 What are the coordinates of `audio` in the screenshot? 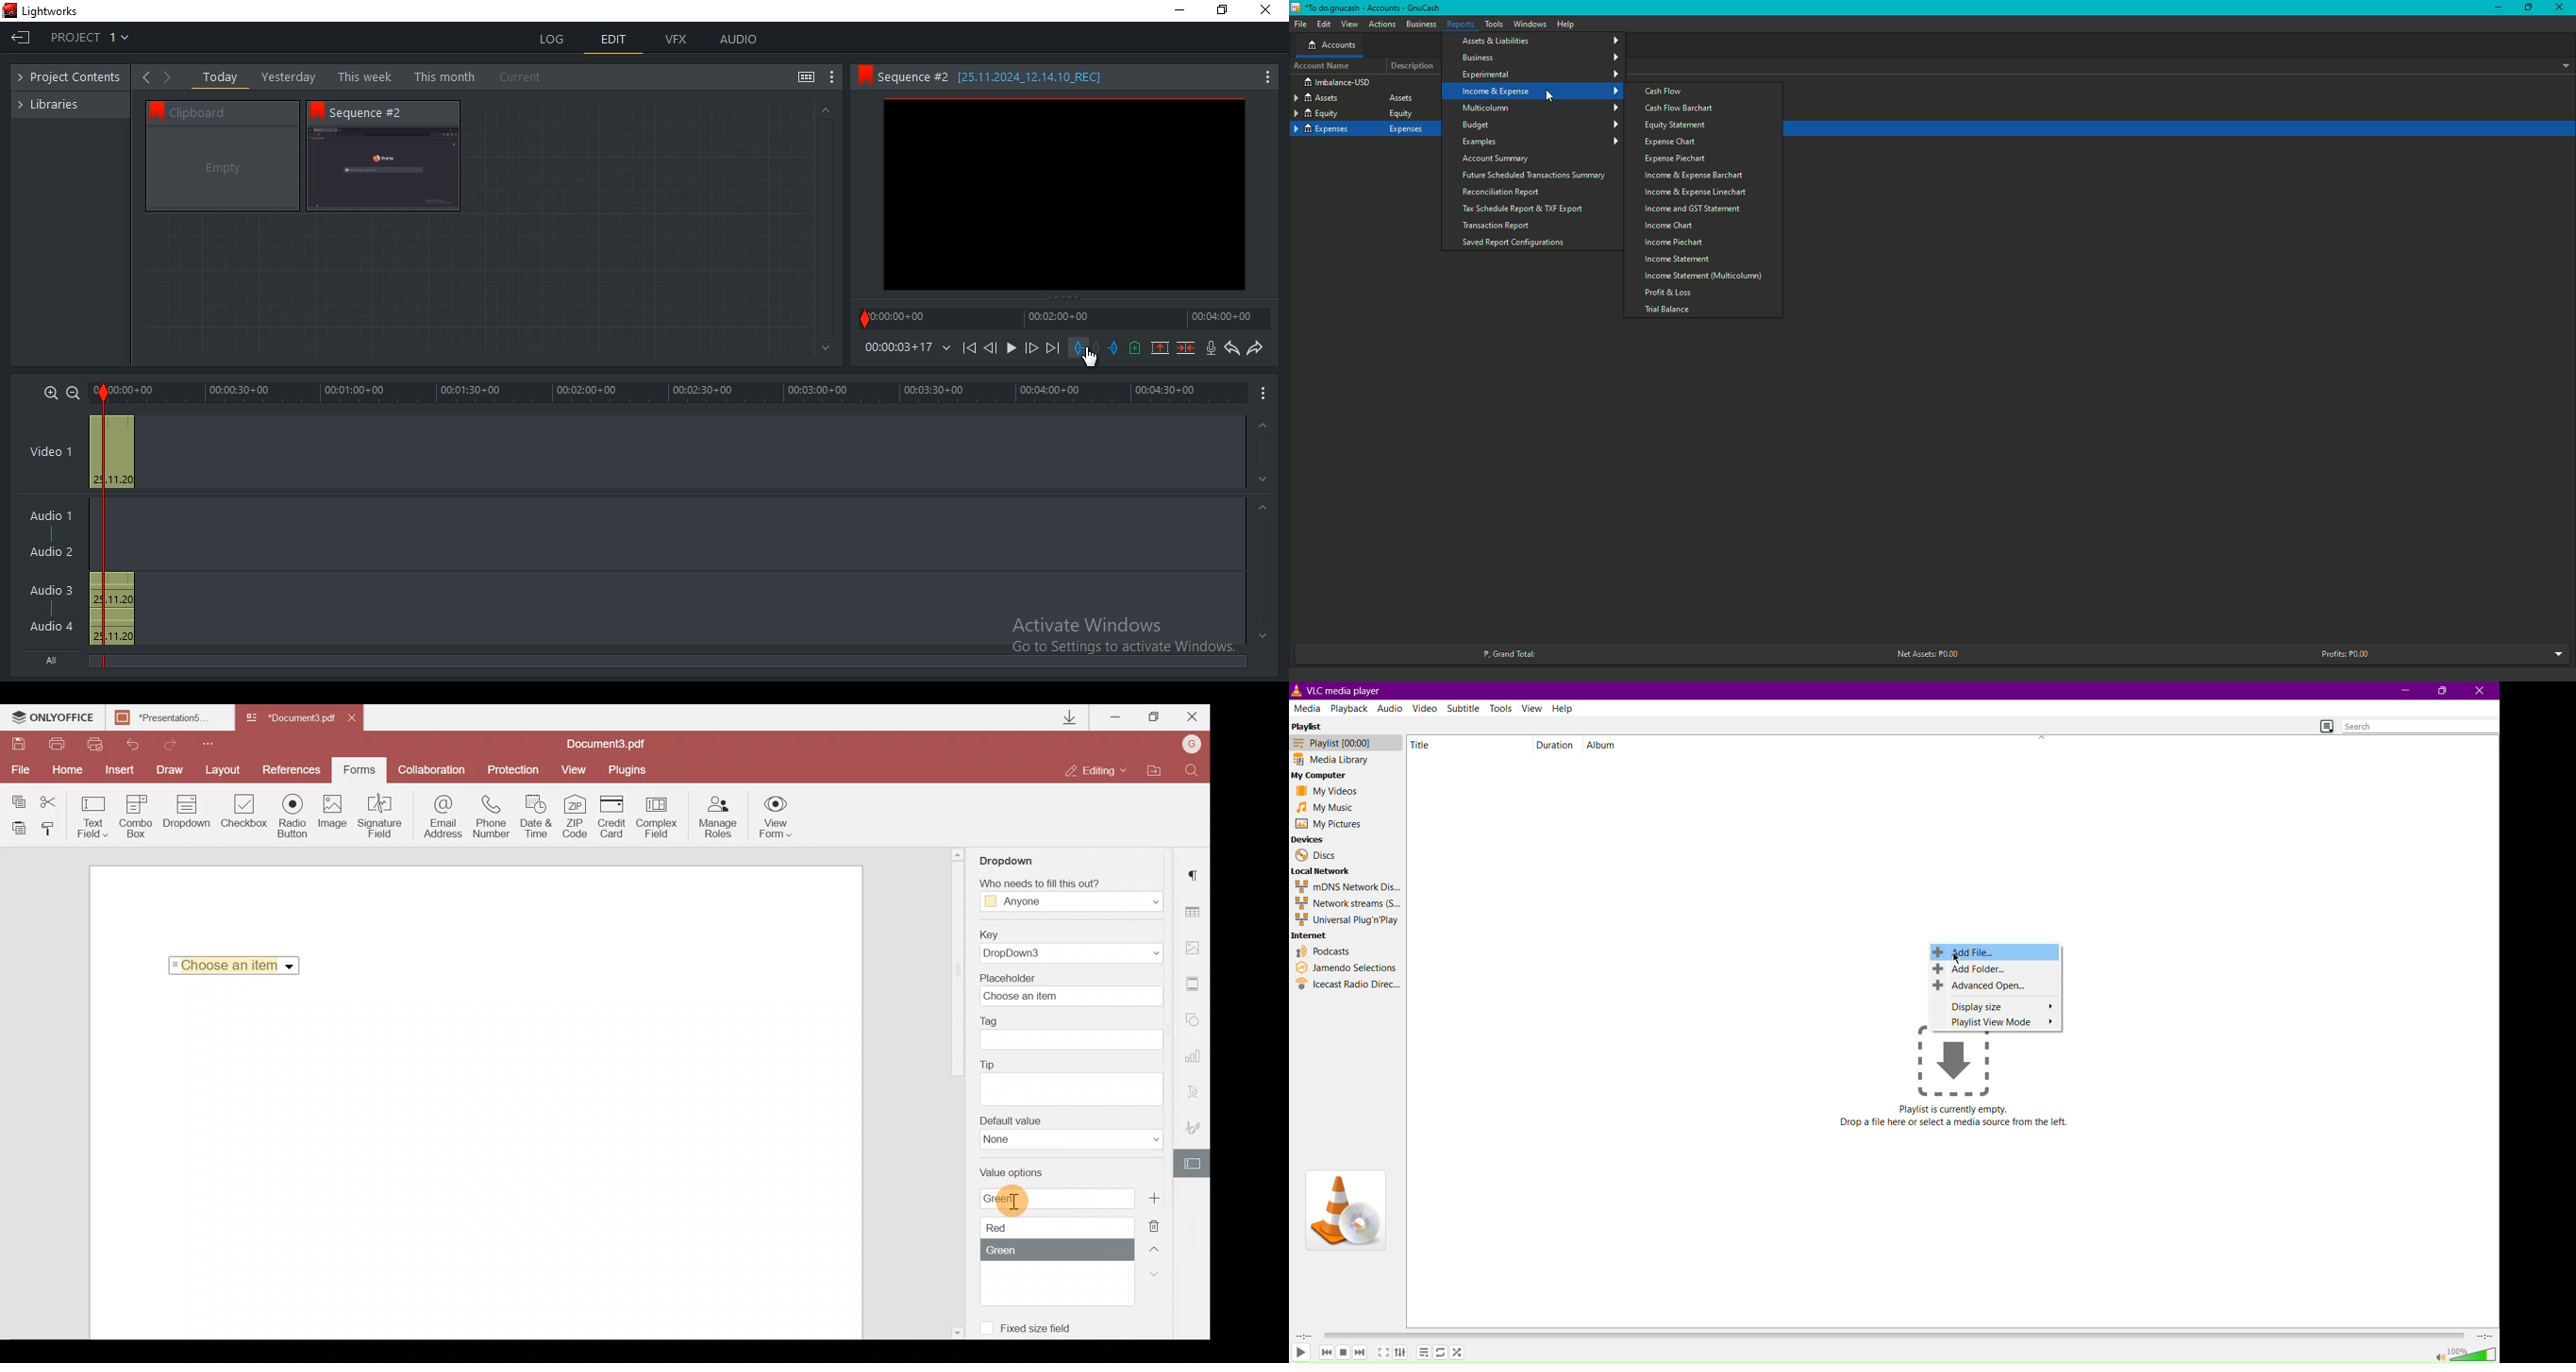 It's located at (111, 609).